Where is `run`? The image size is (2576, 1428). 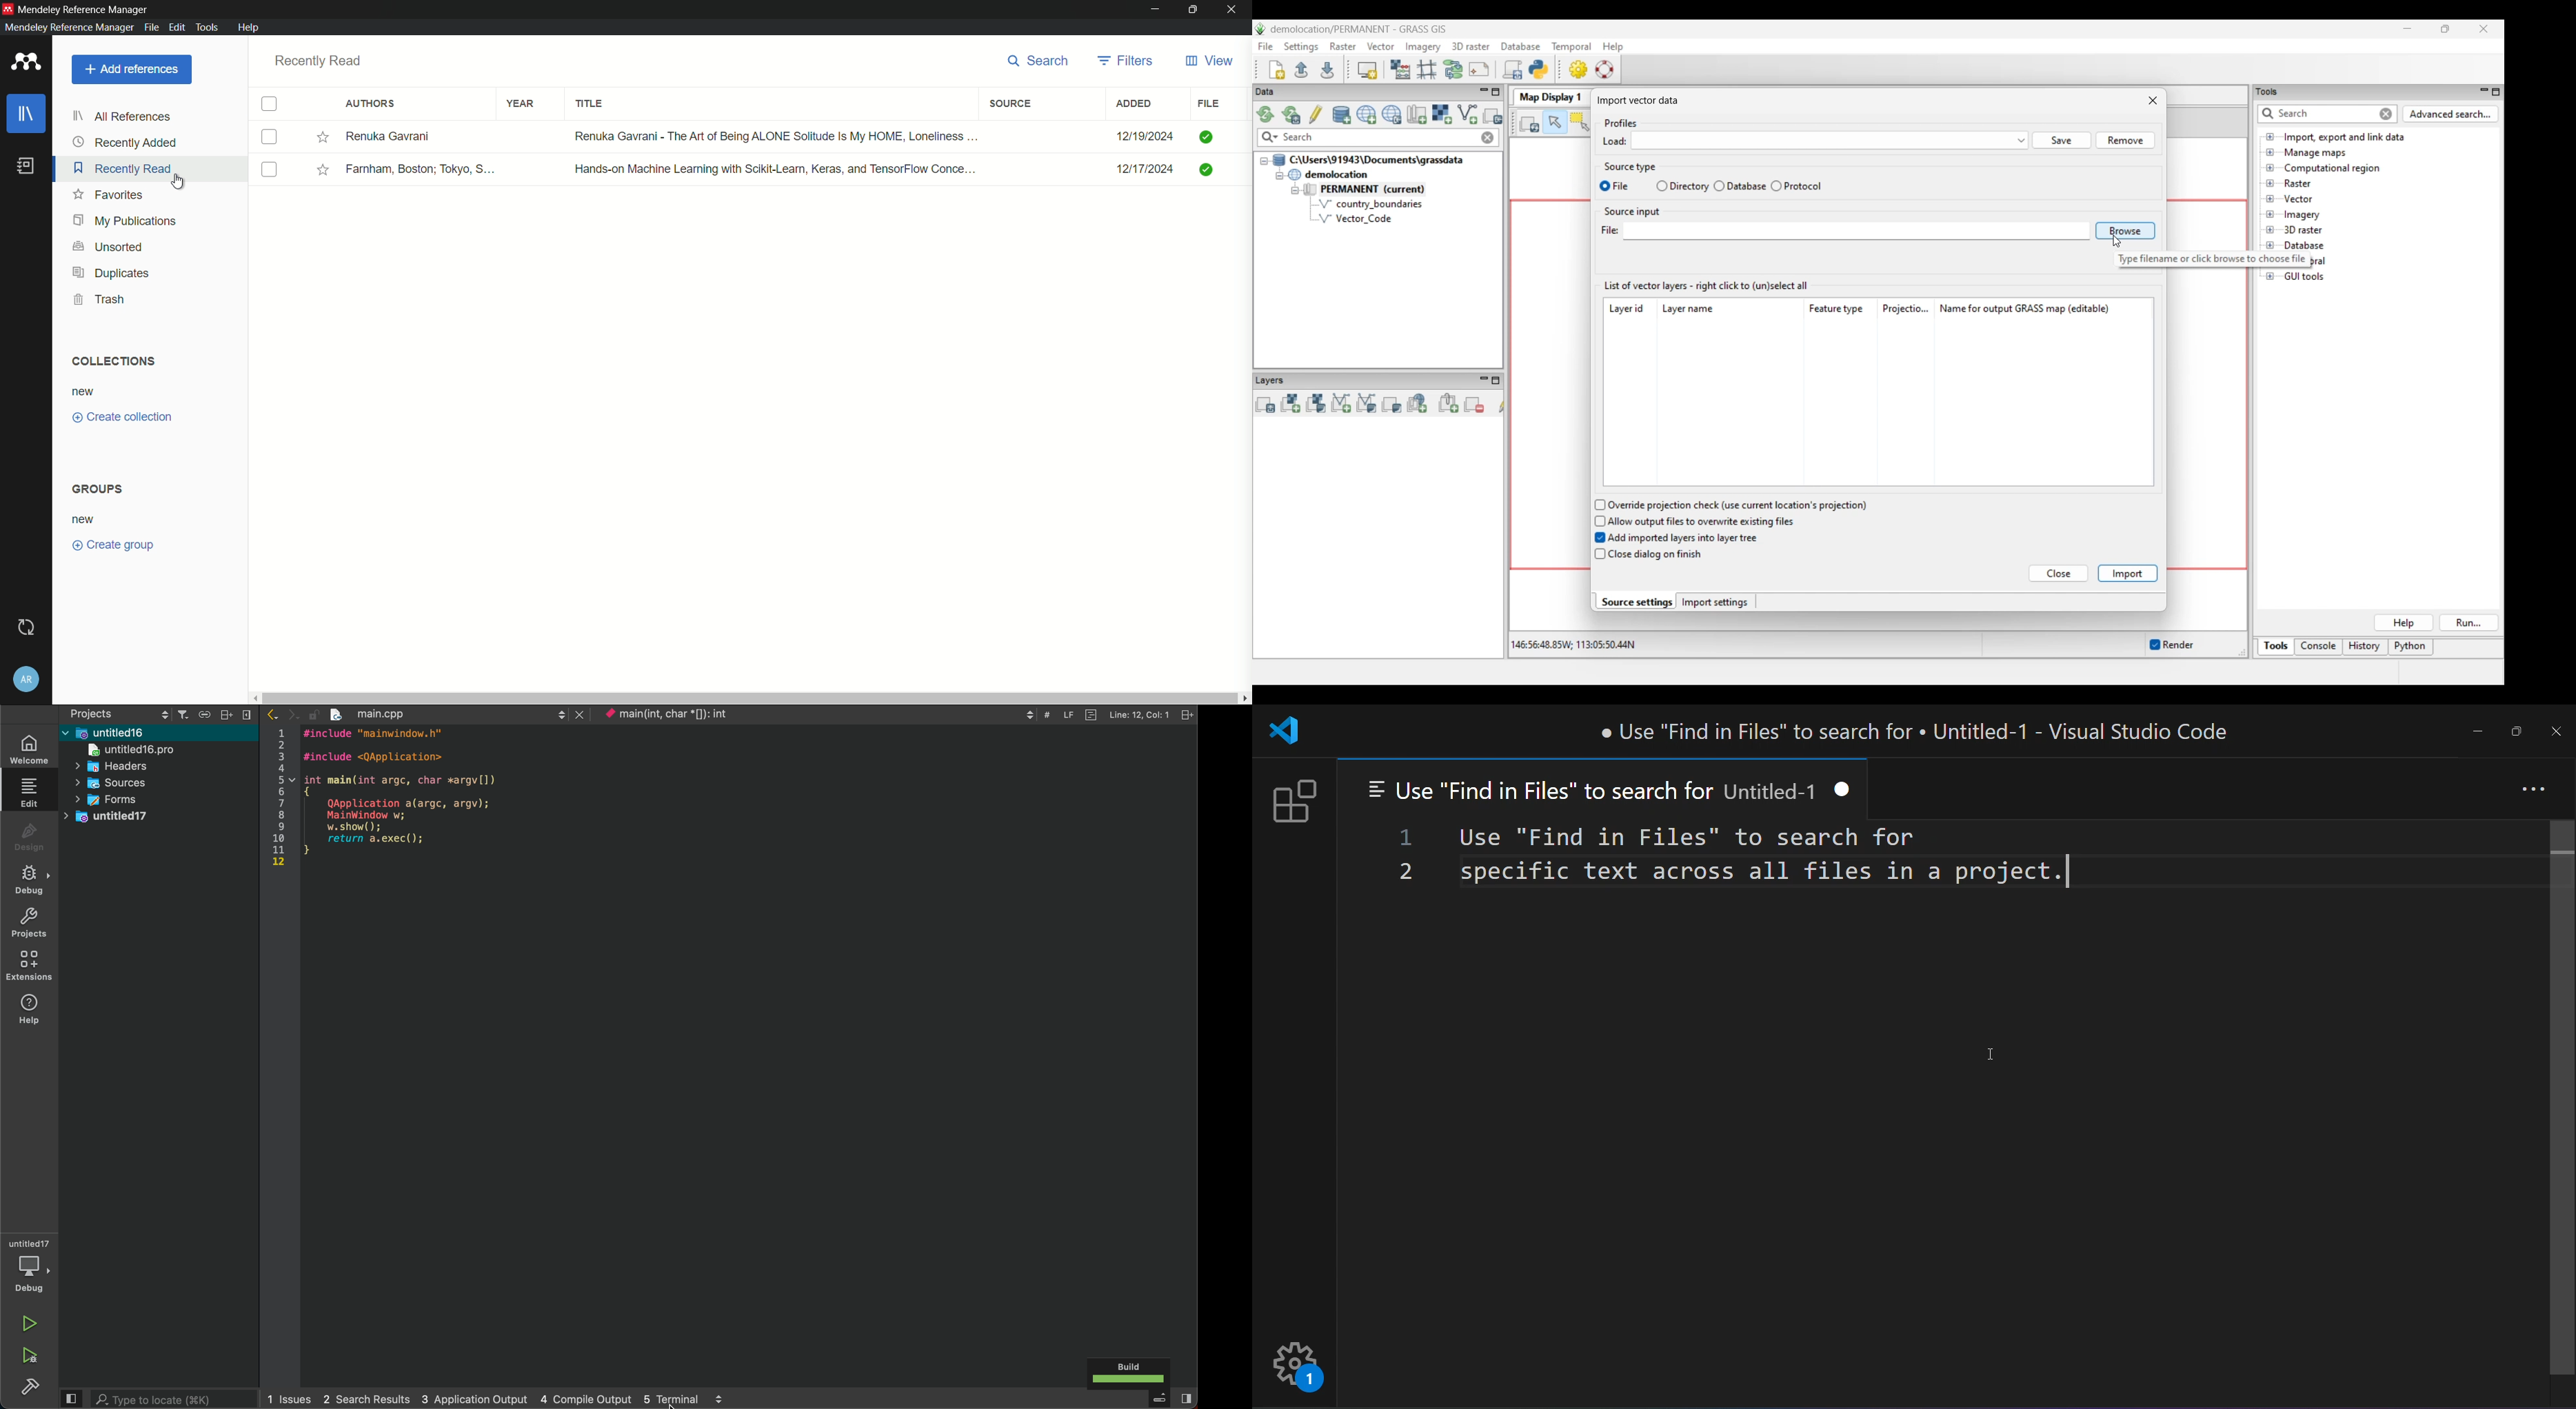
run is located at coordinates (29, 1322).